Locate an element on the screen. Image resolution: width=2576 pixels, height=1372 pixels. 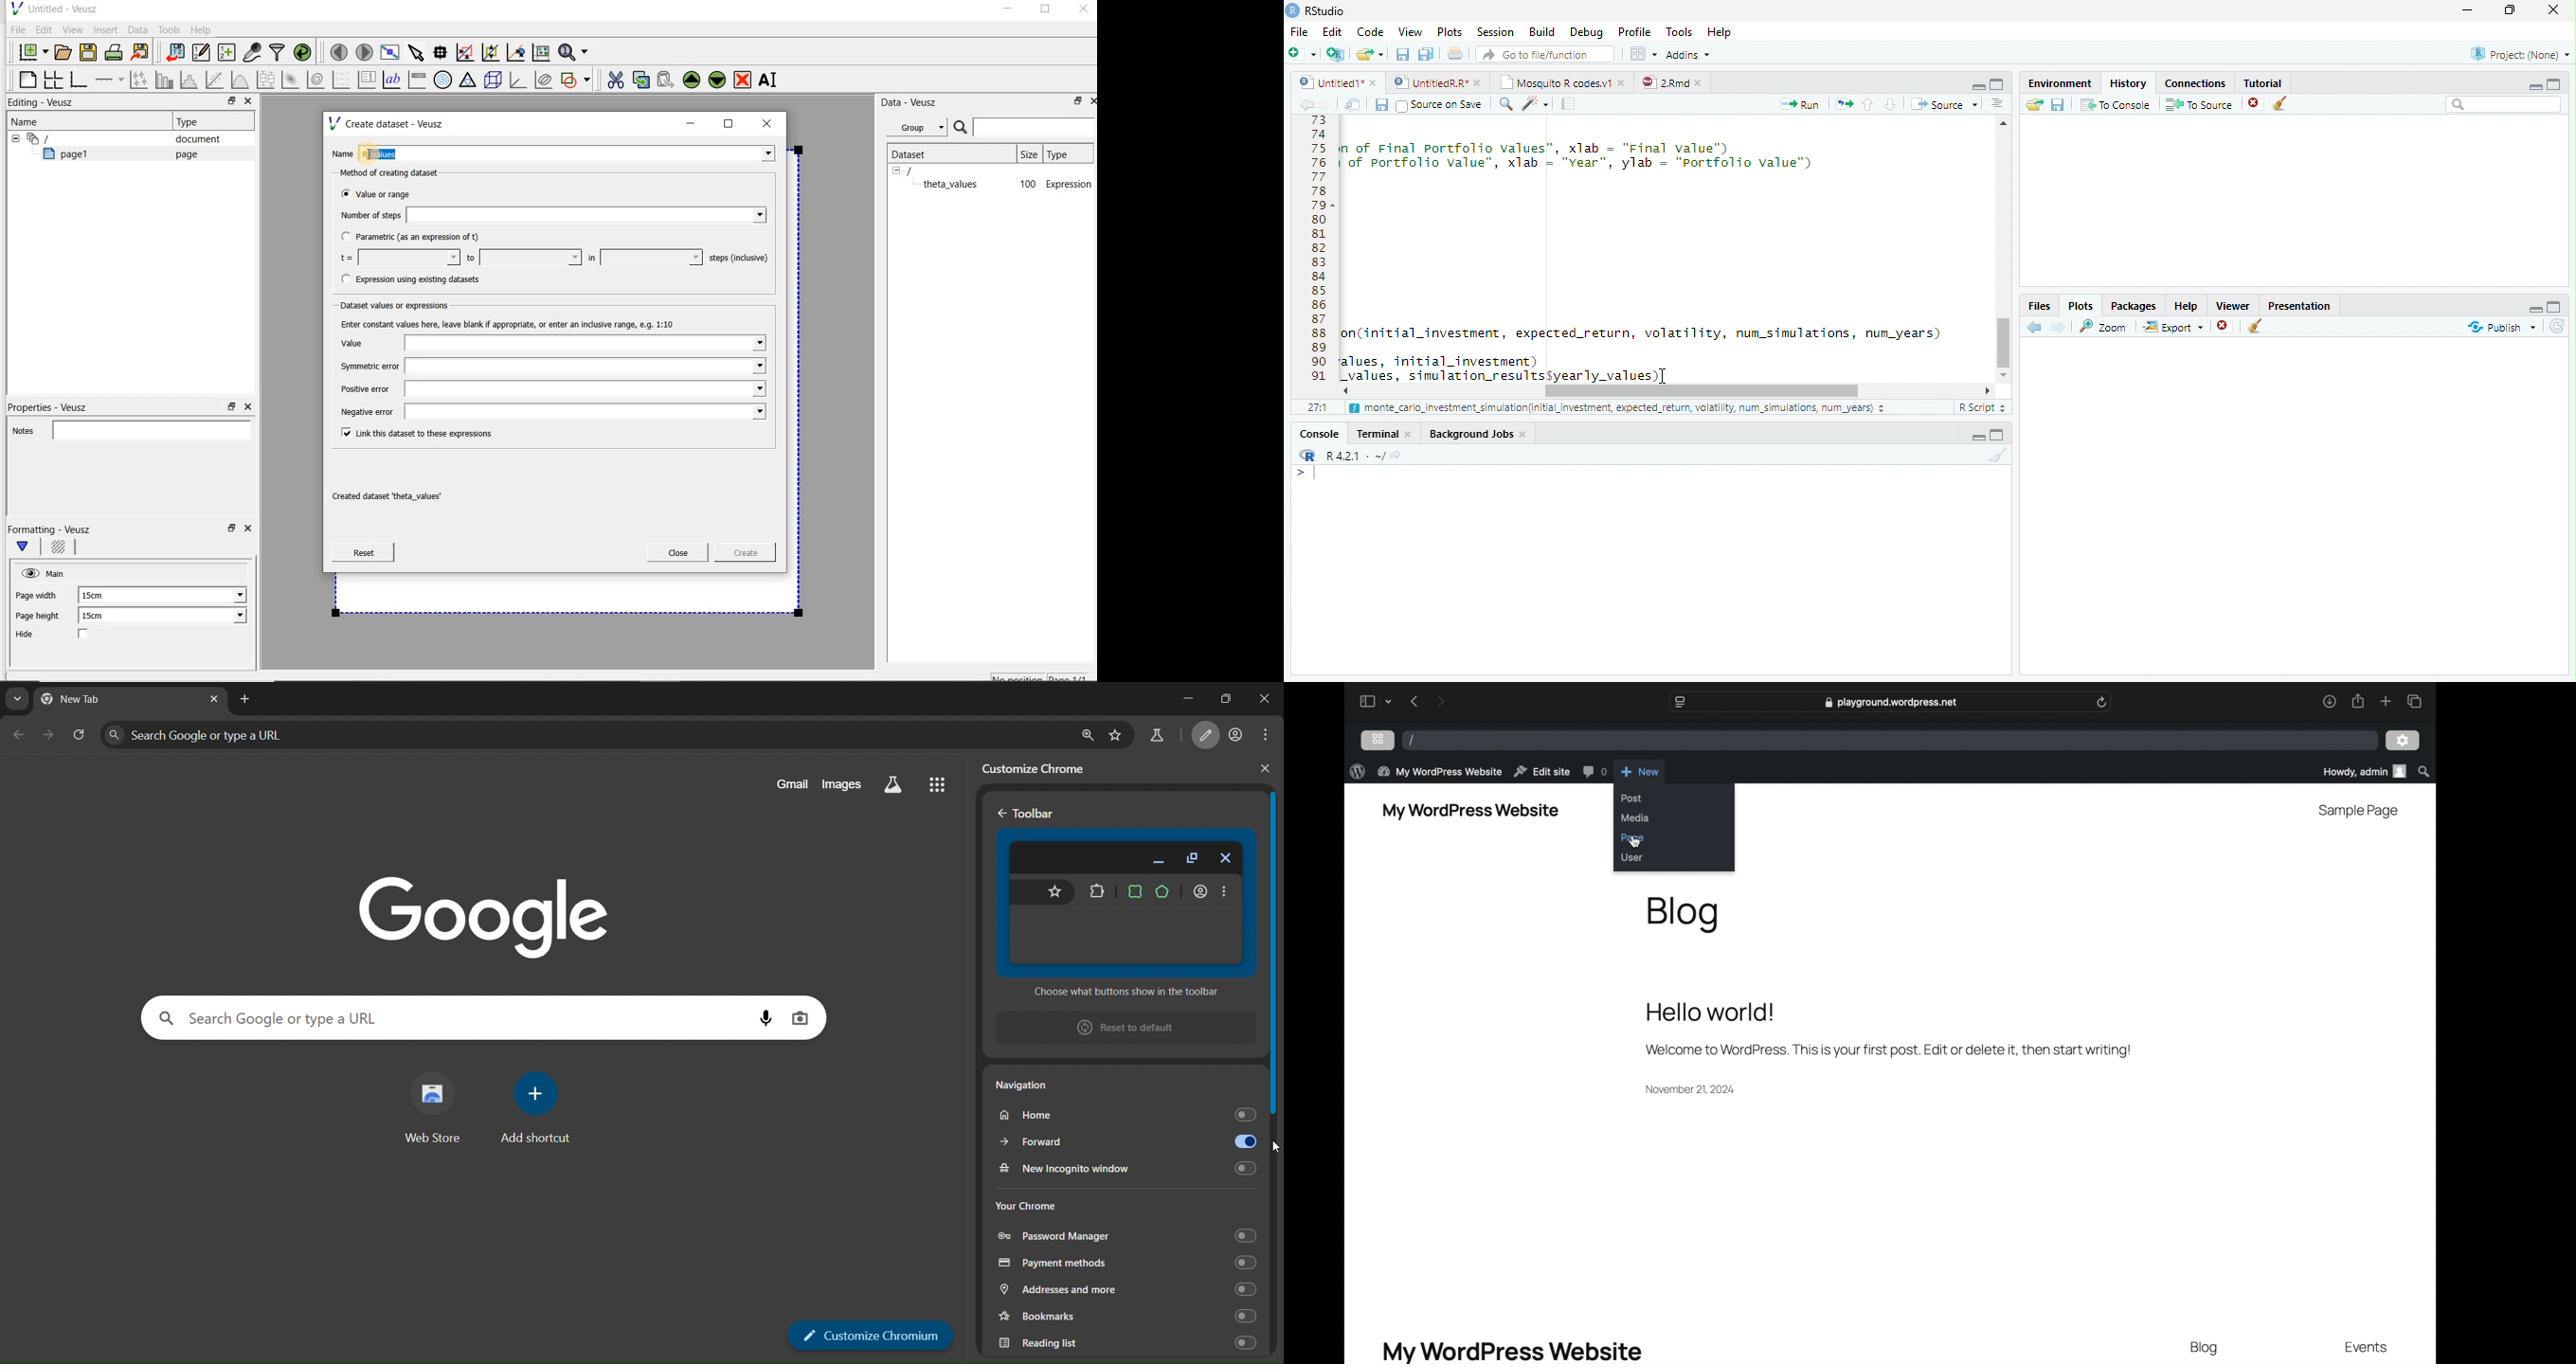
Tools is located at coordinates (168, 30).